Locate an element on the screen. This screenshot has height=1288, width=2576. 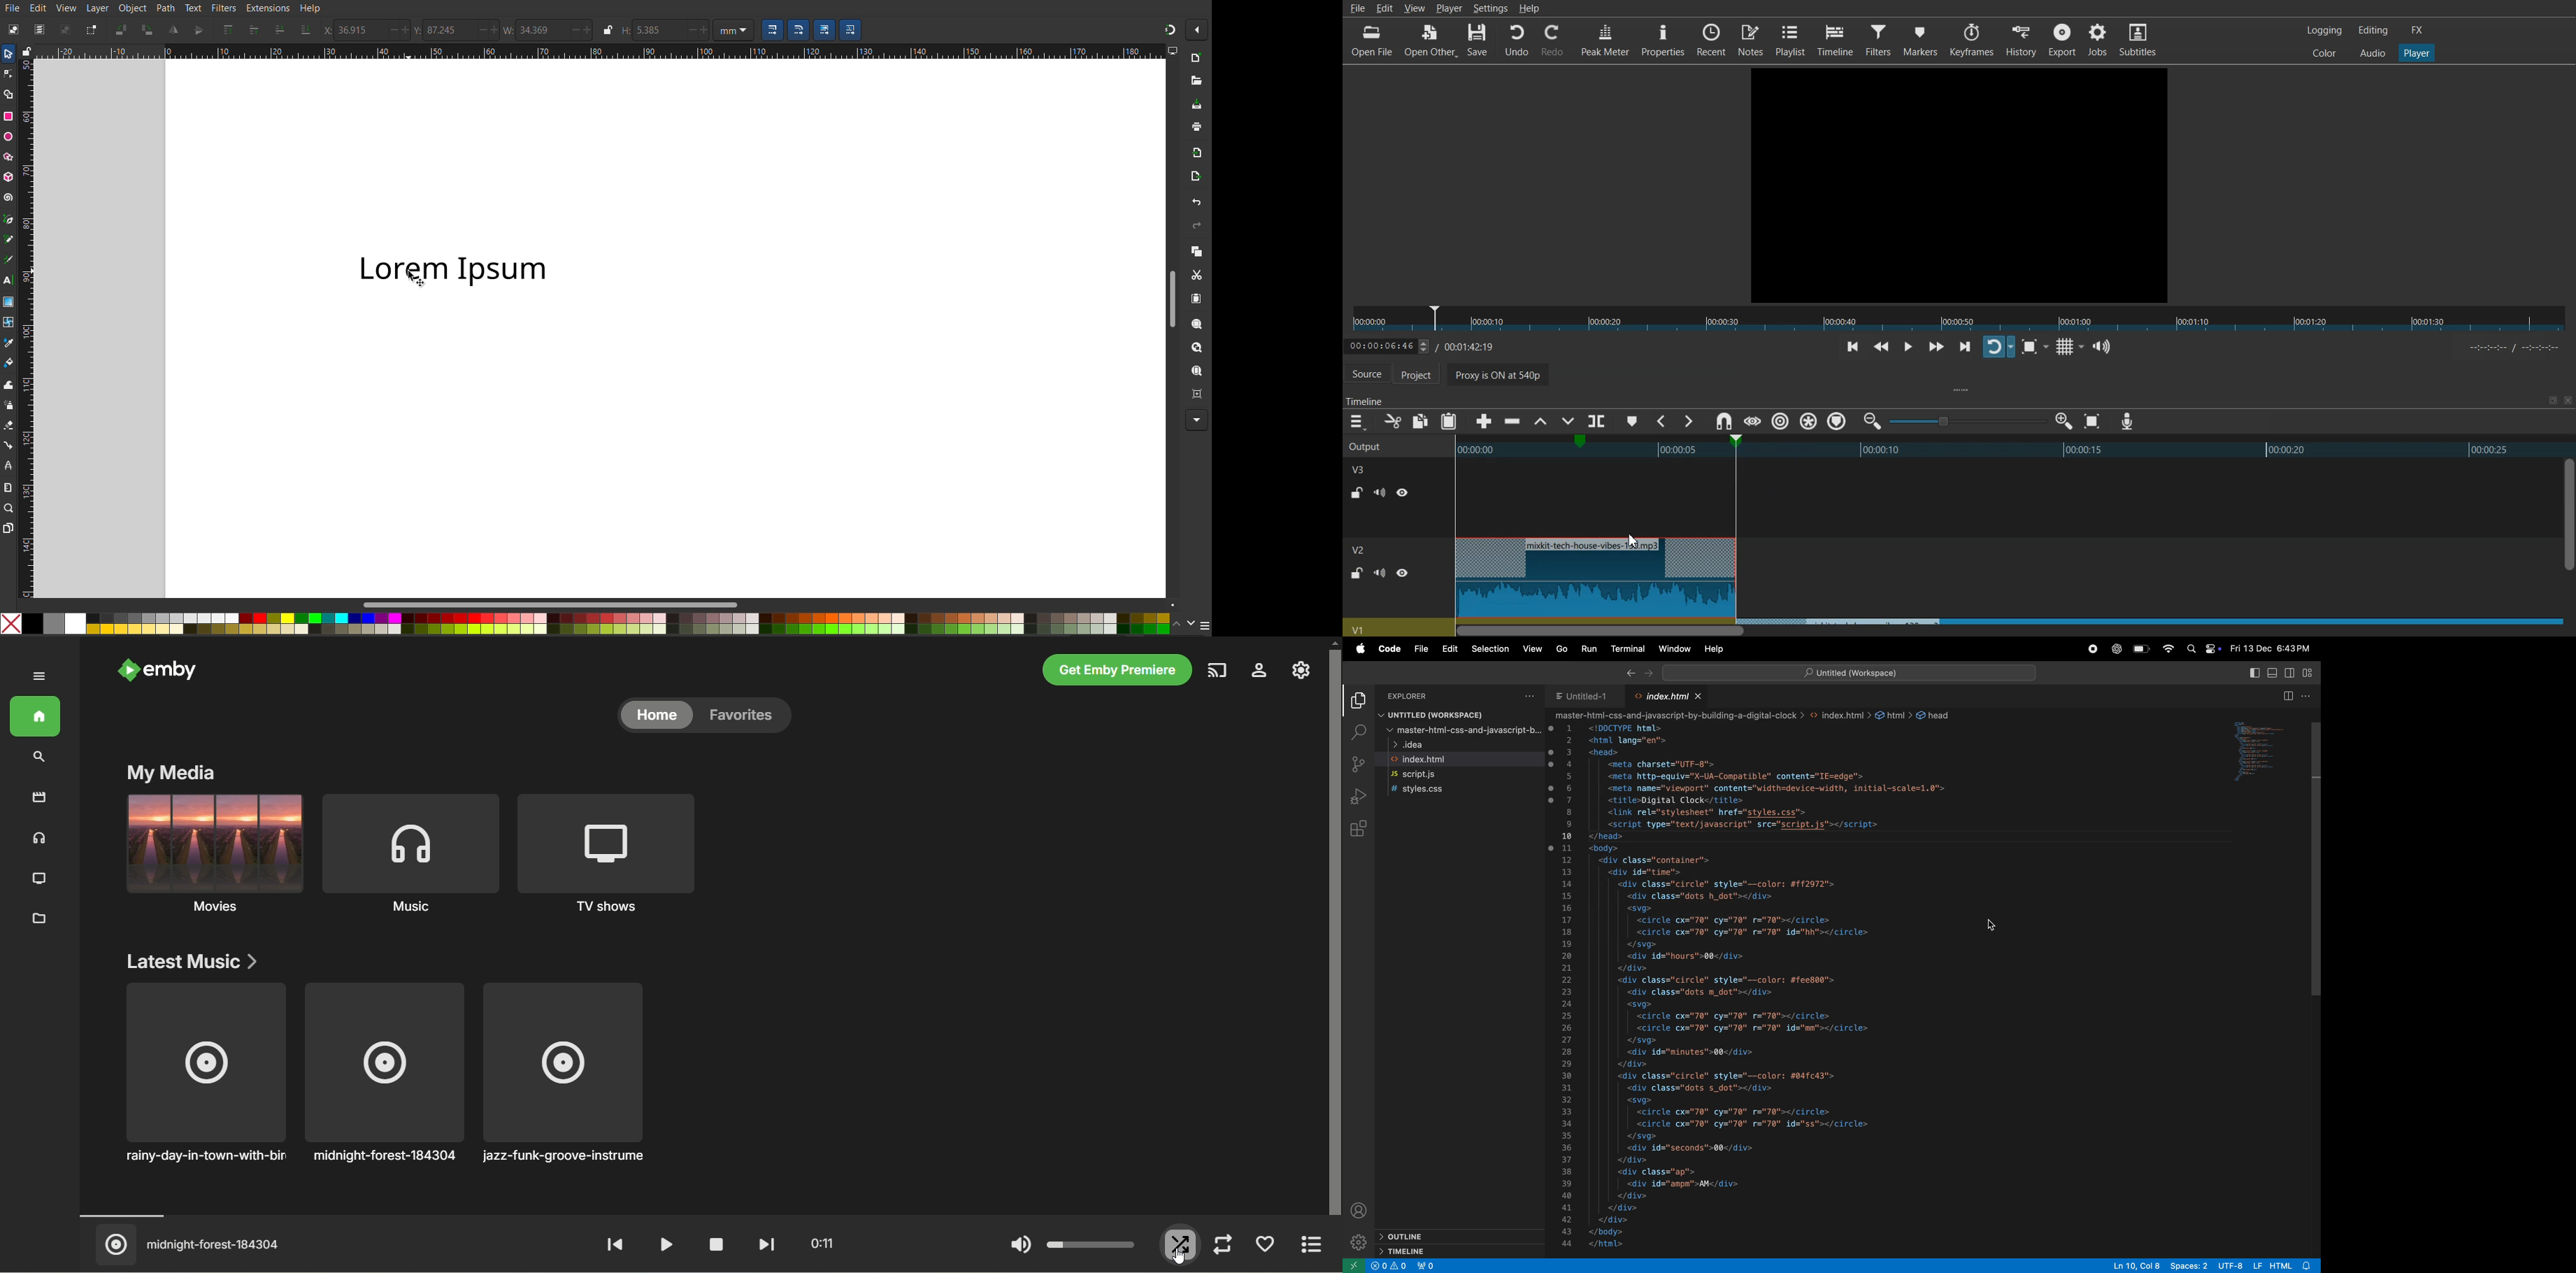
Blank timeline is located at coordinates (2003, 584).